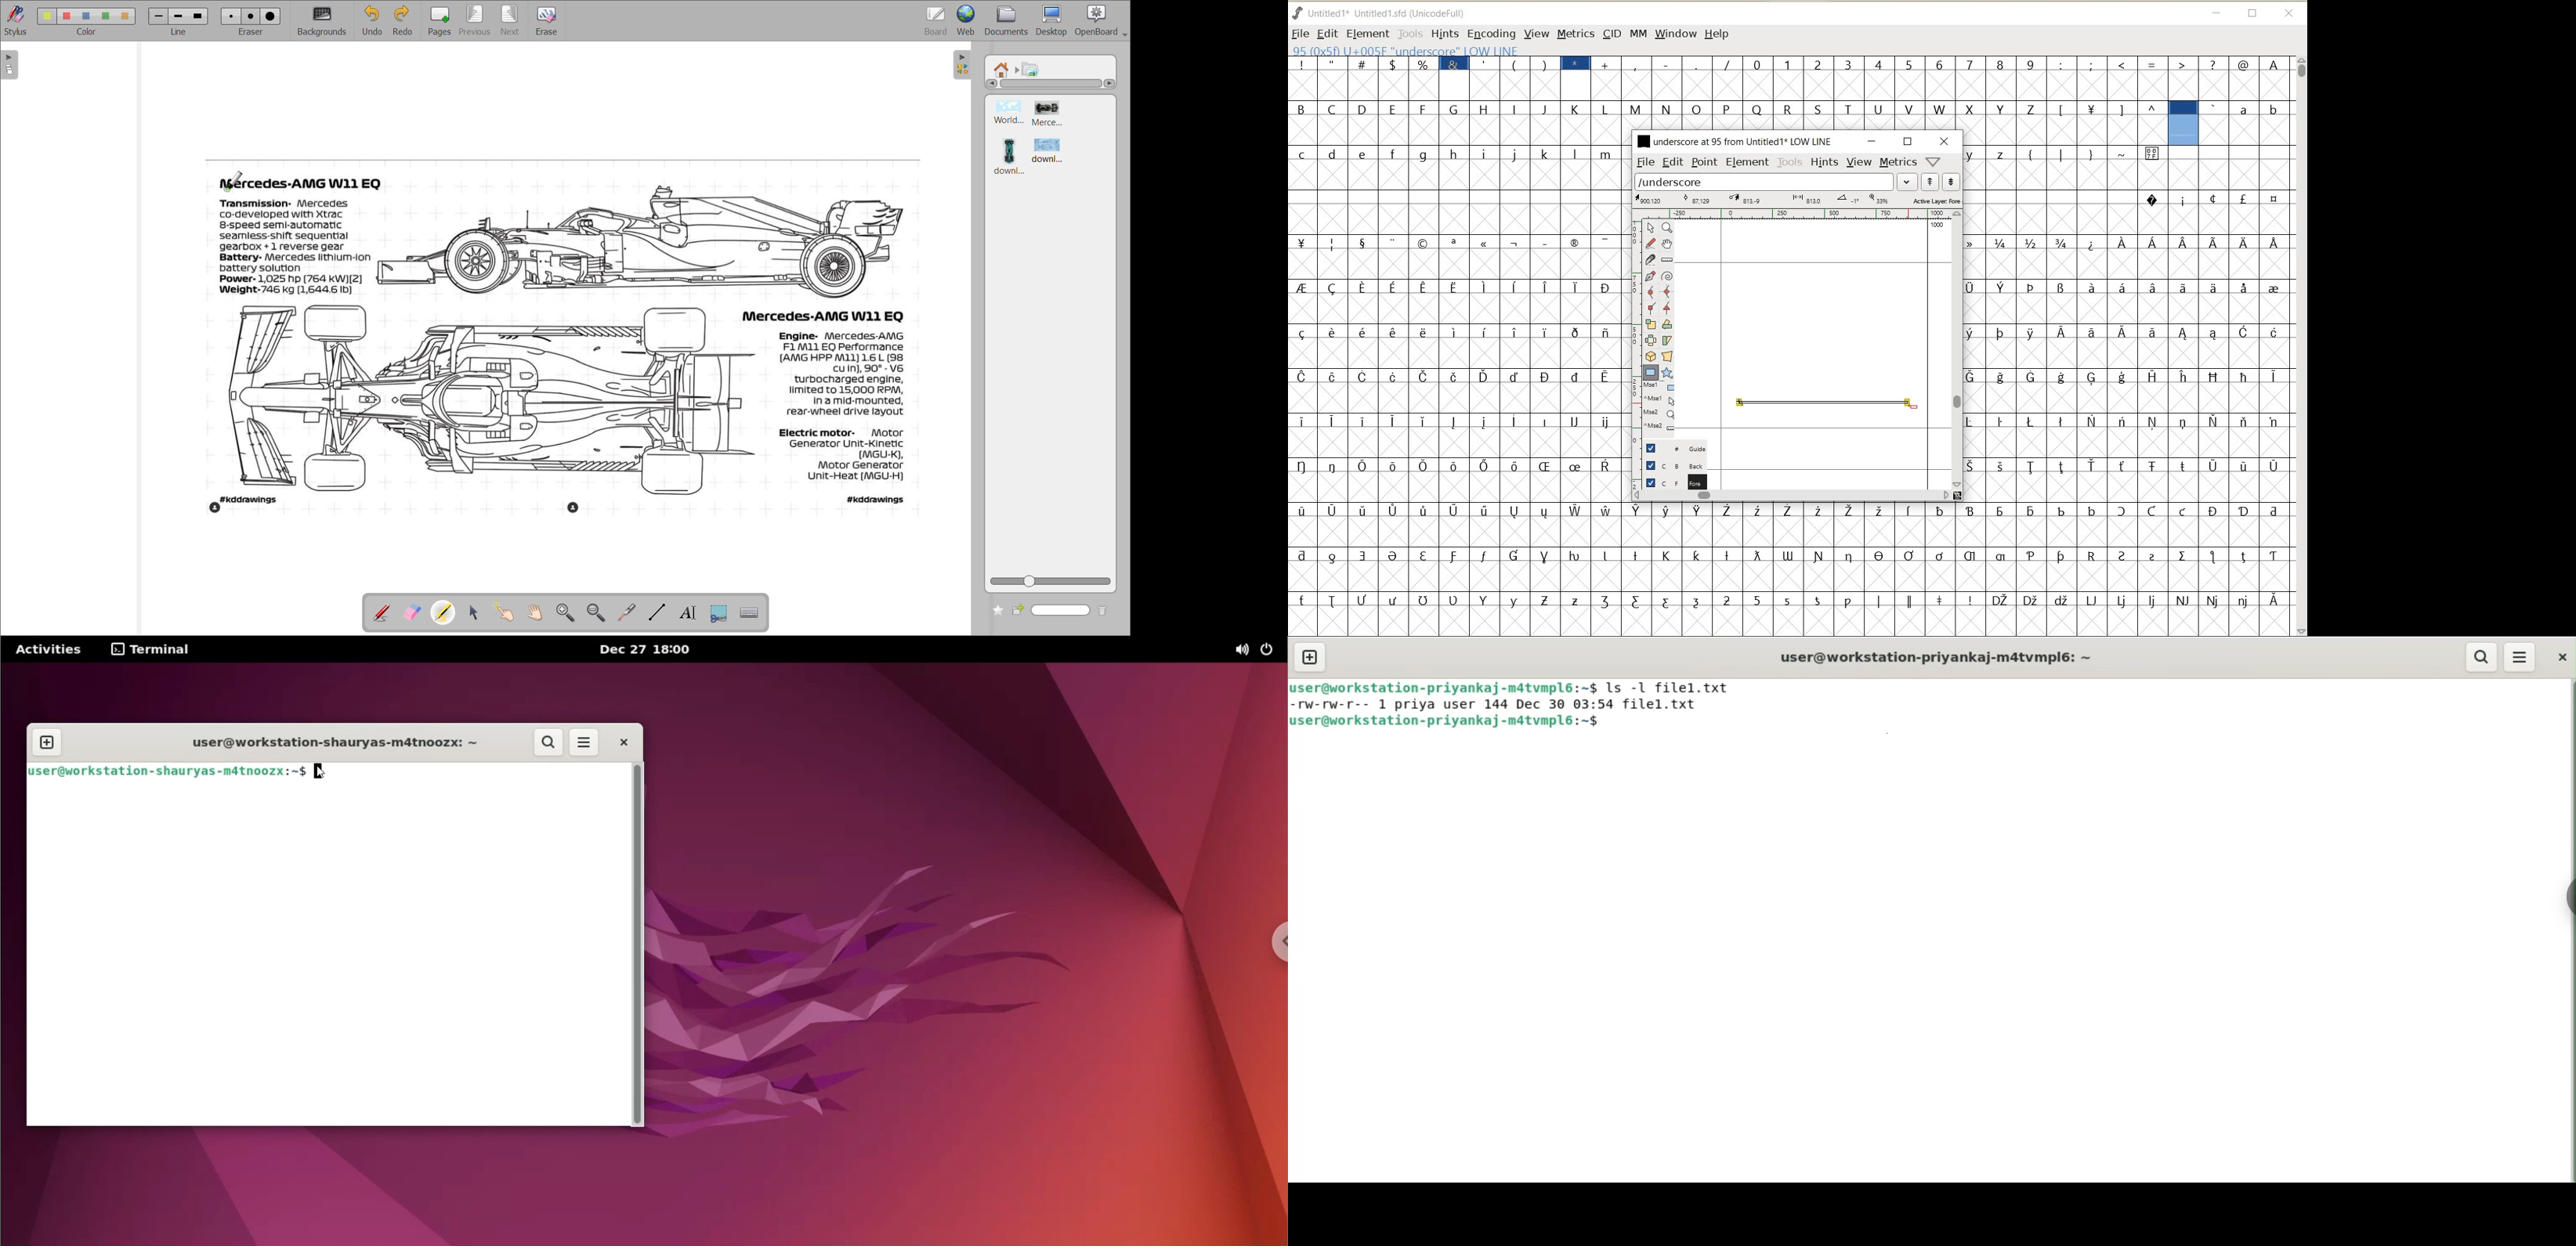 The width and height of the screenshot is (2576, 1260). Describe the element at coordinates (687, 612) in the screenshot. I see `write text` at that location.